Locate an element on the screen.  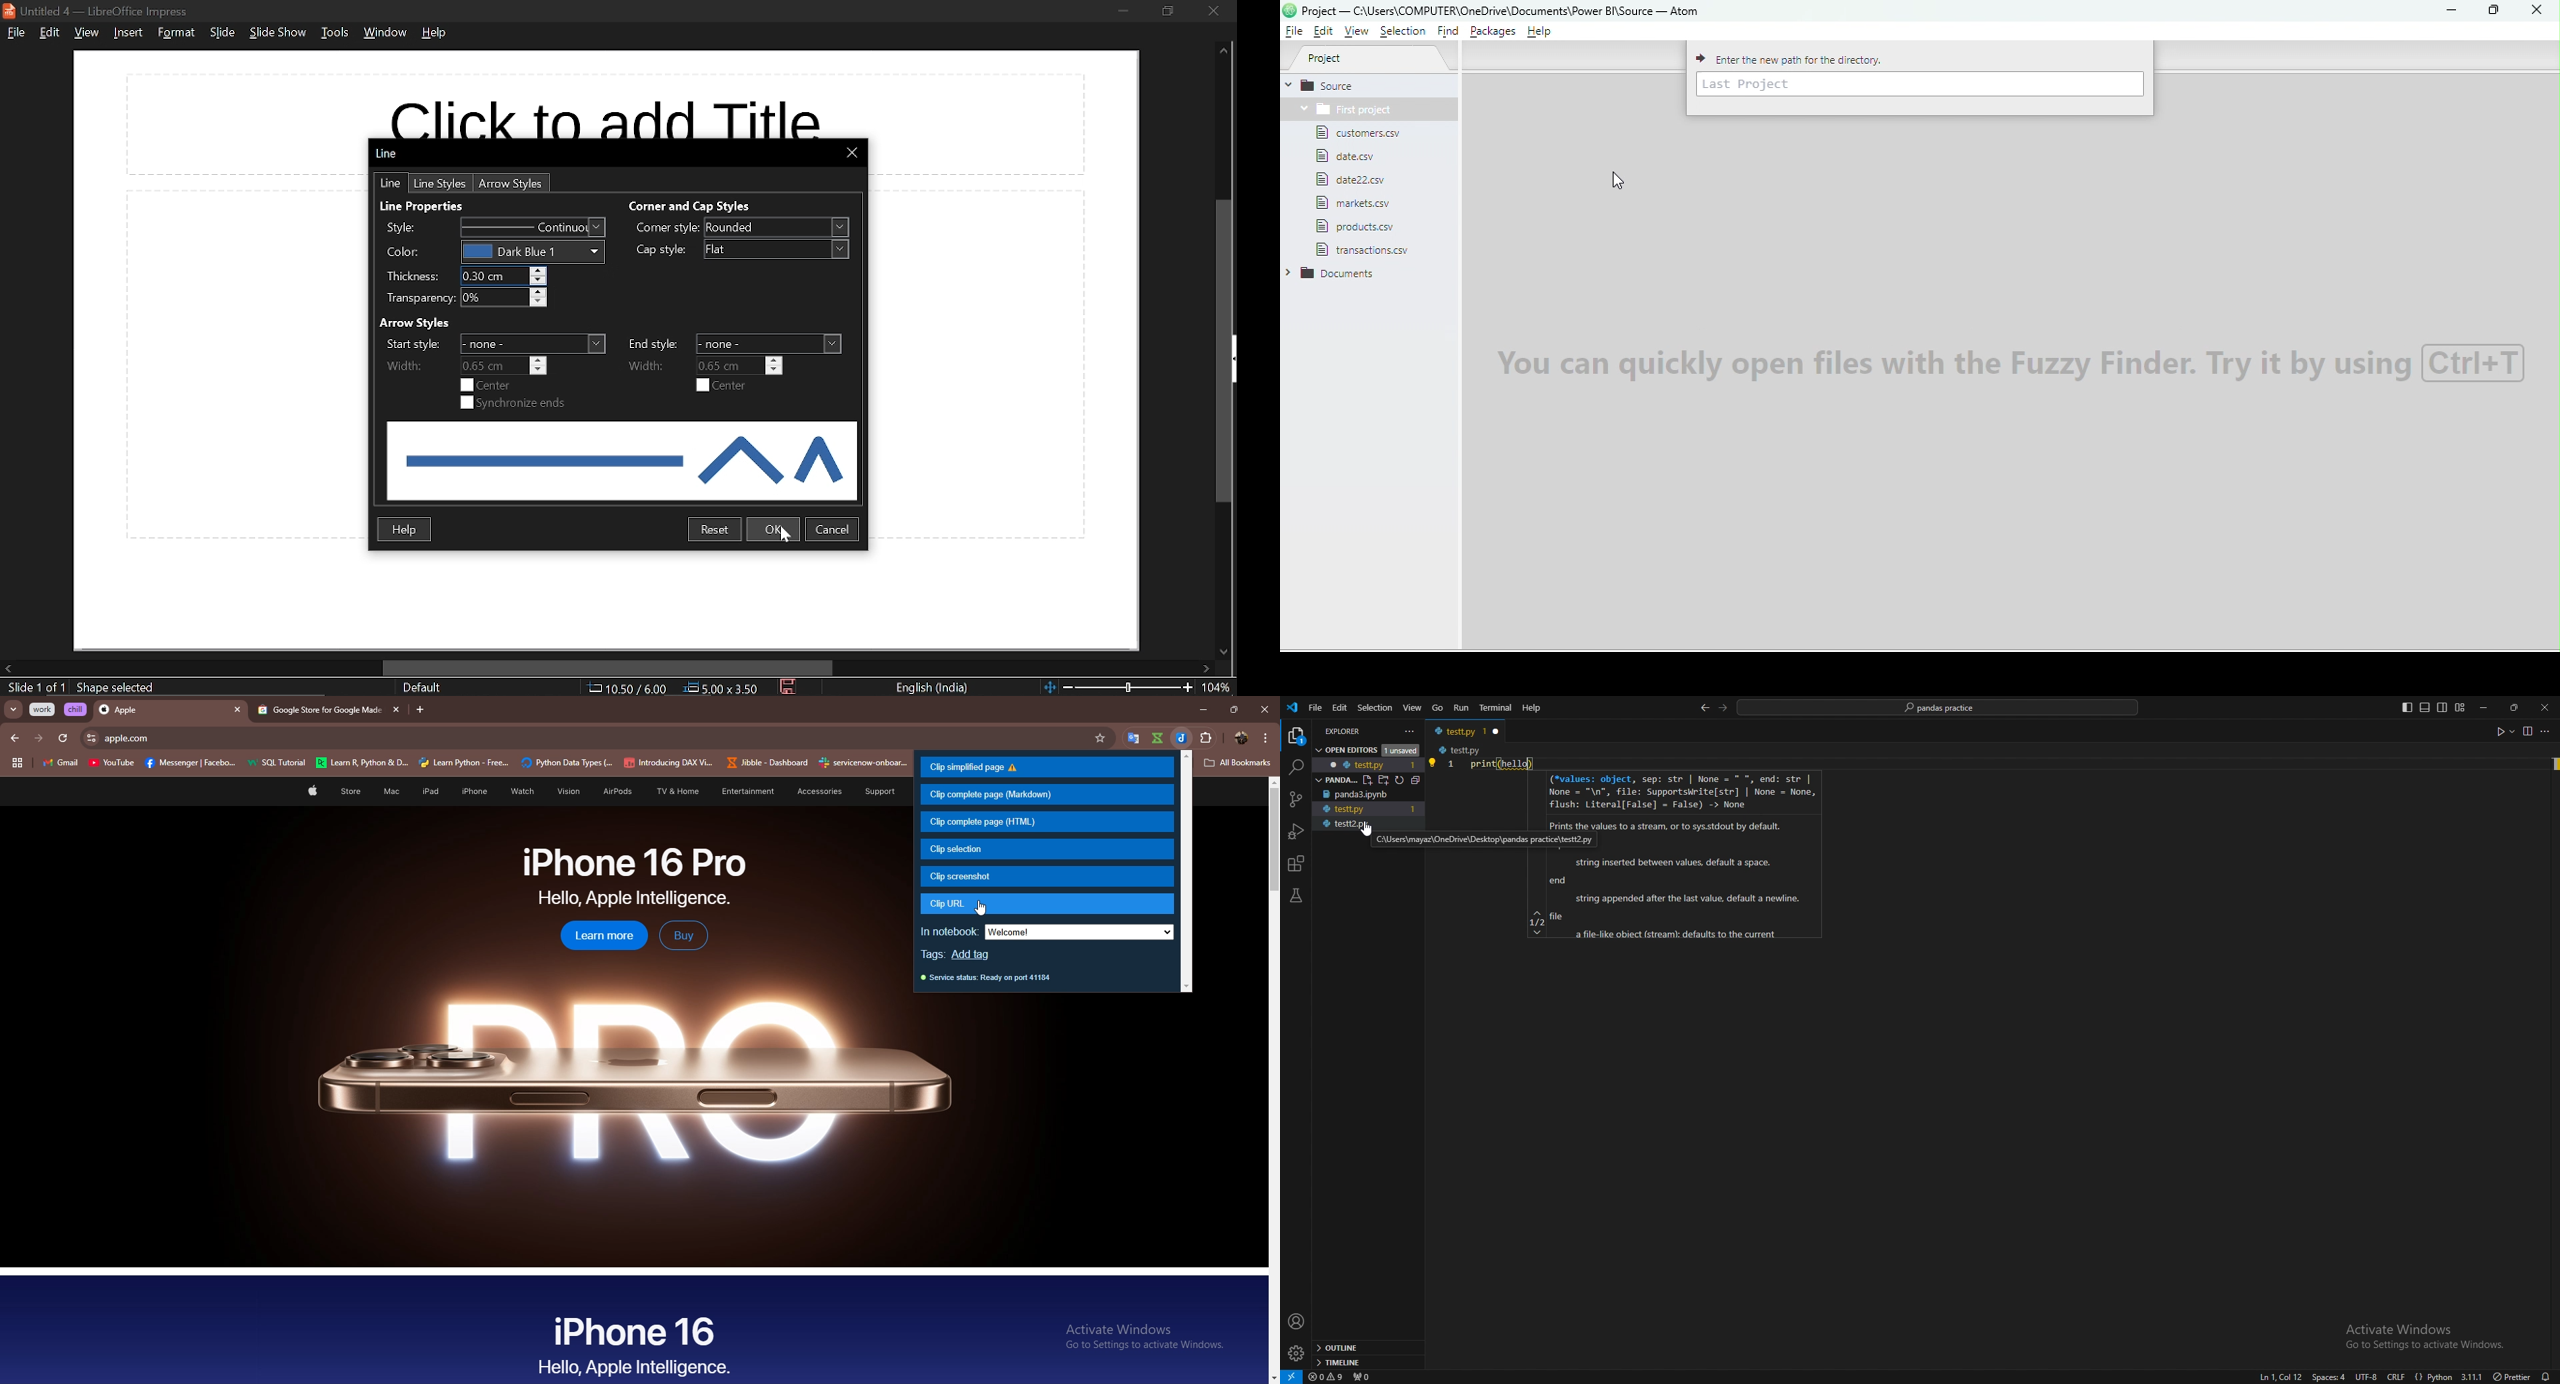
testt.py is located at coordinates (1456, 731).